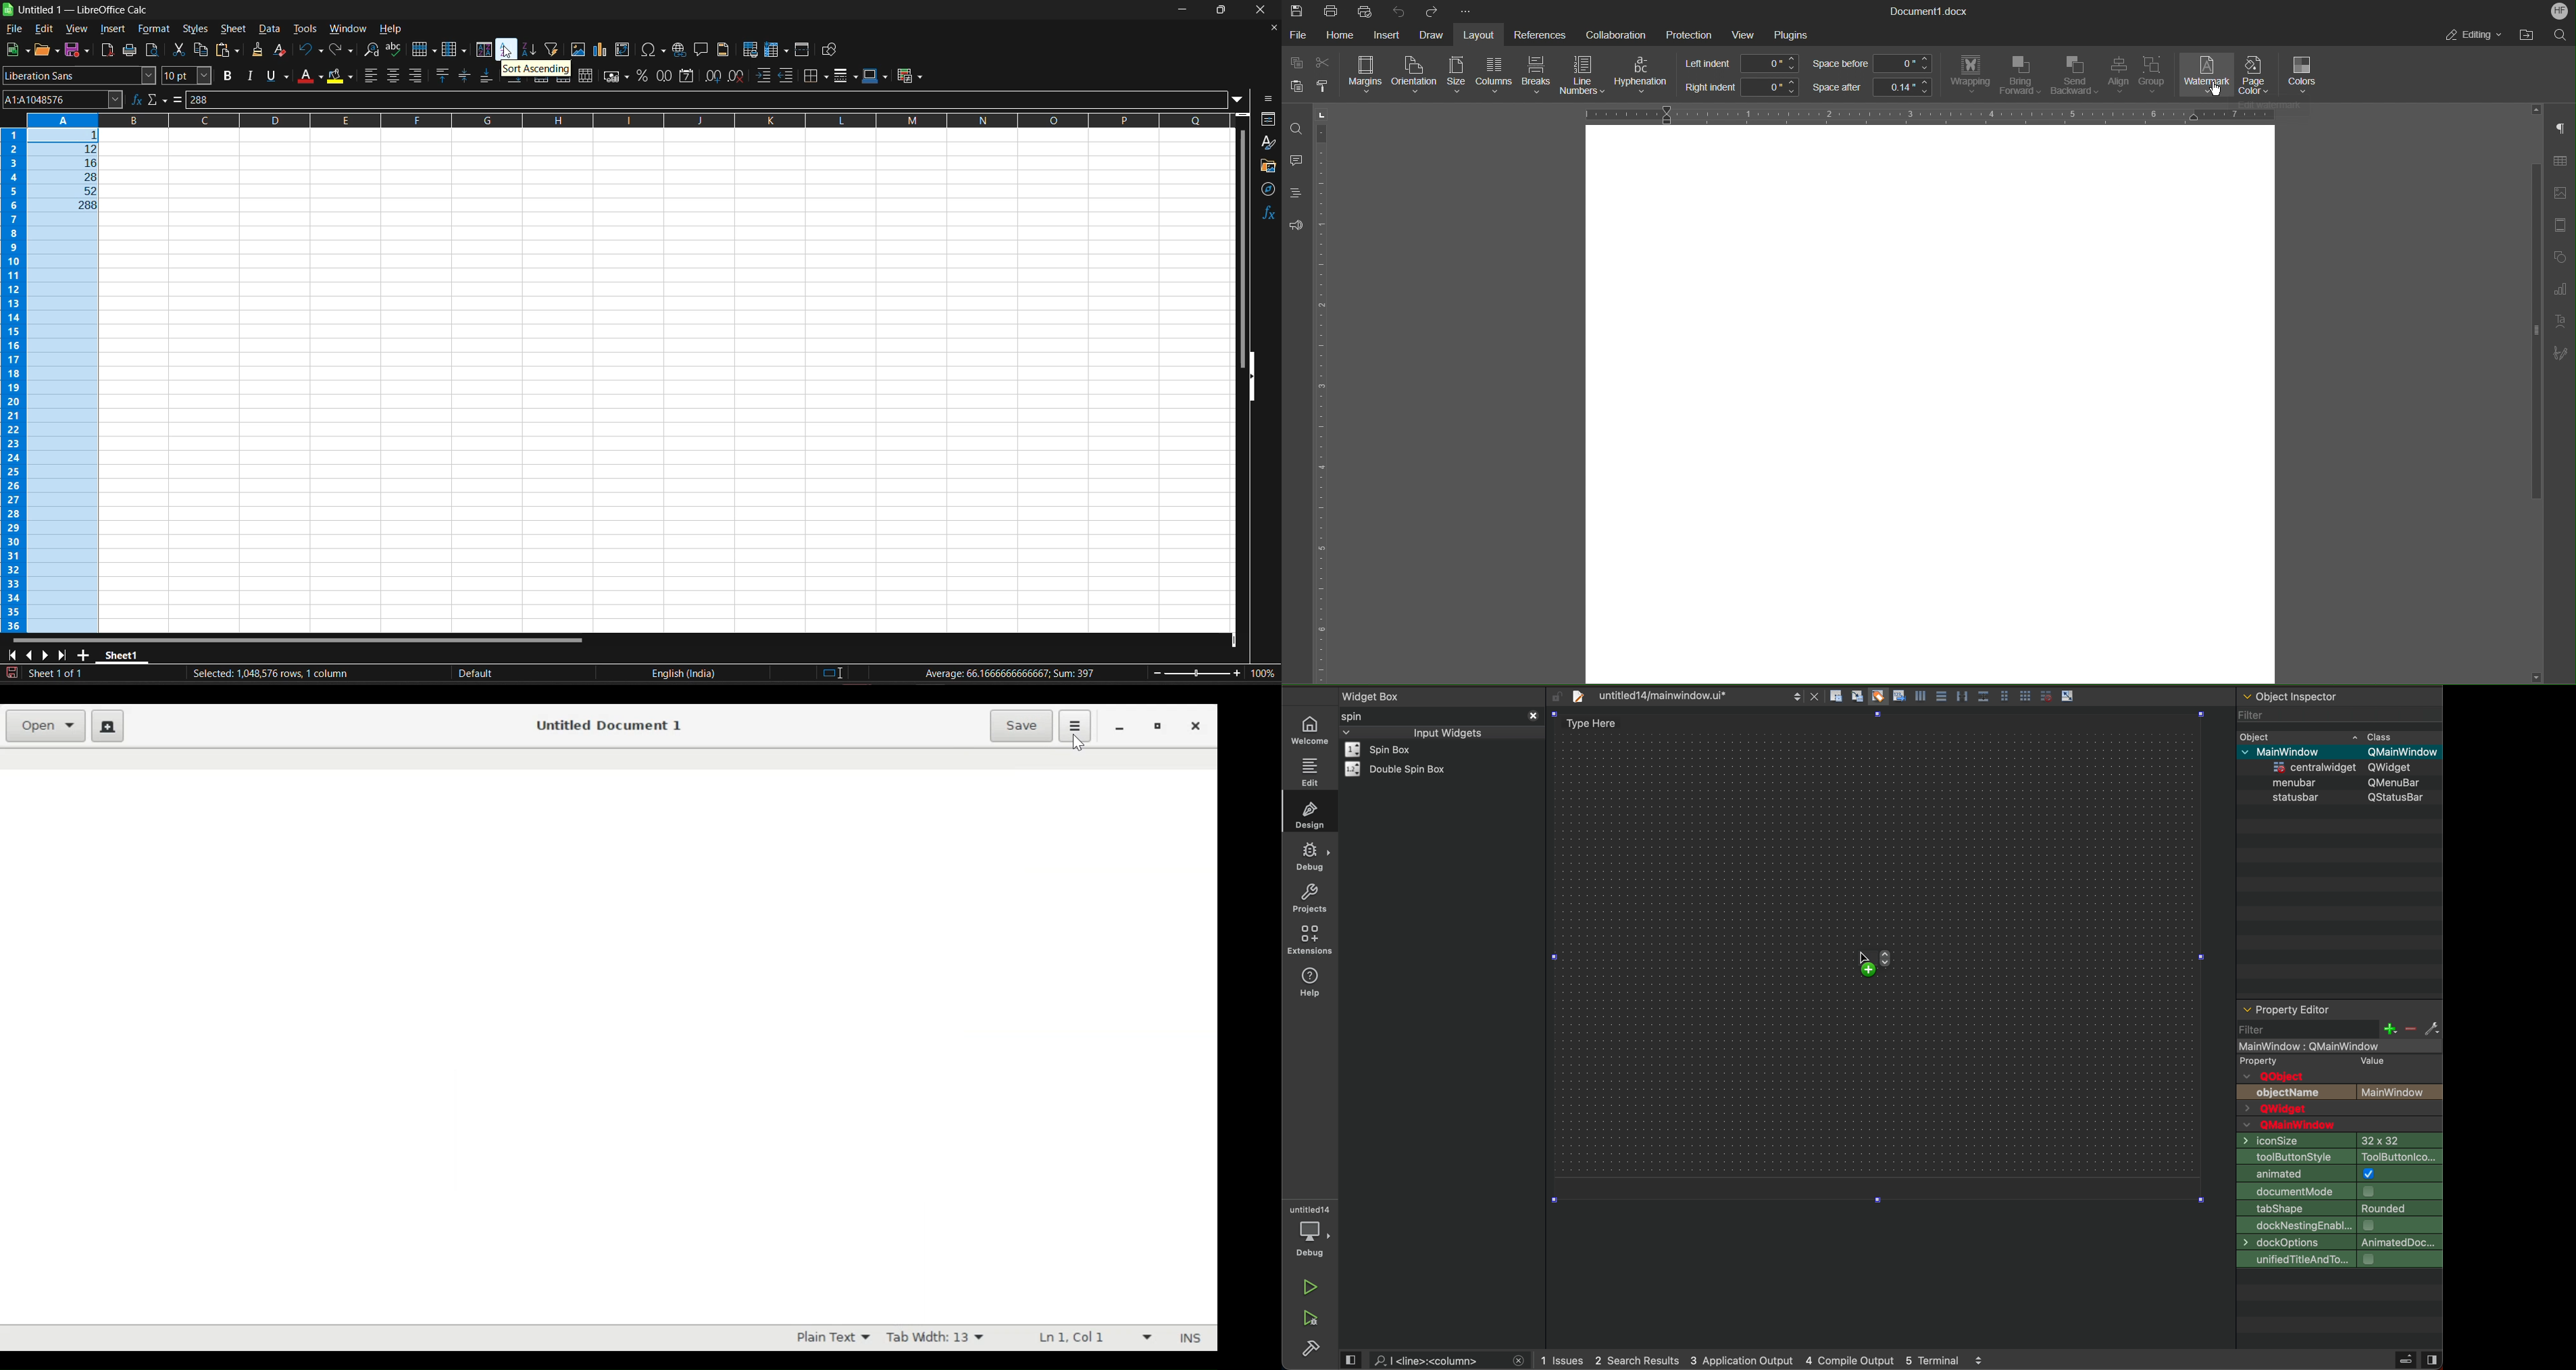 Image resolution: width=2576 pixels, height=1372 pixels. What do you see at coordinates (84, 653) in the screenshot?
I see `add sheet` at bounding box center [84, 653].